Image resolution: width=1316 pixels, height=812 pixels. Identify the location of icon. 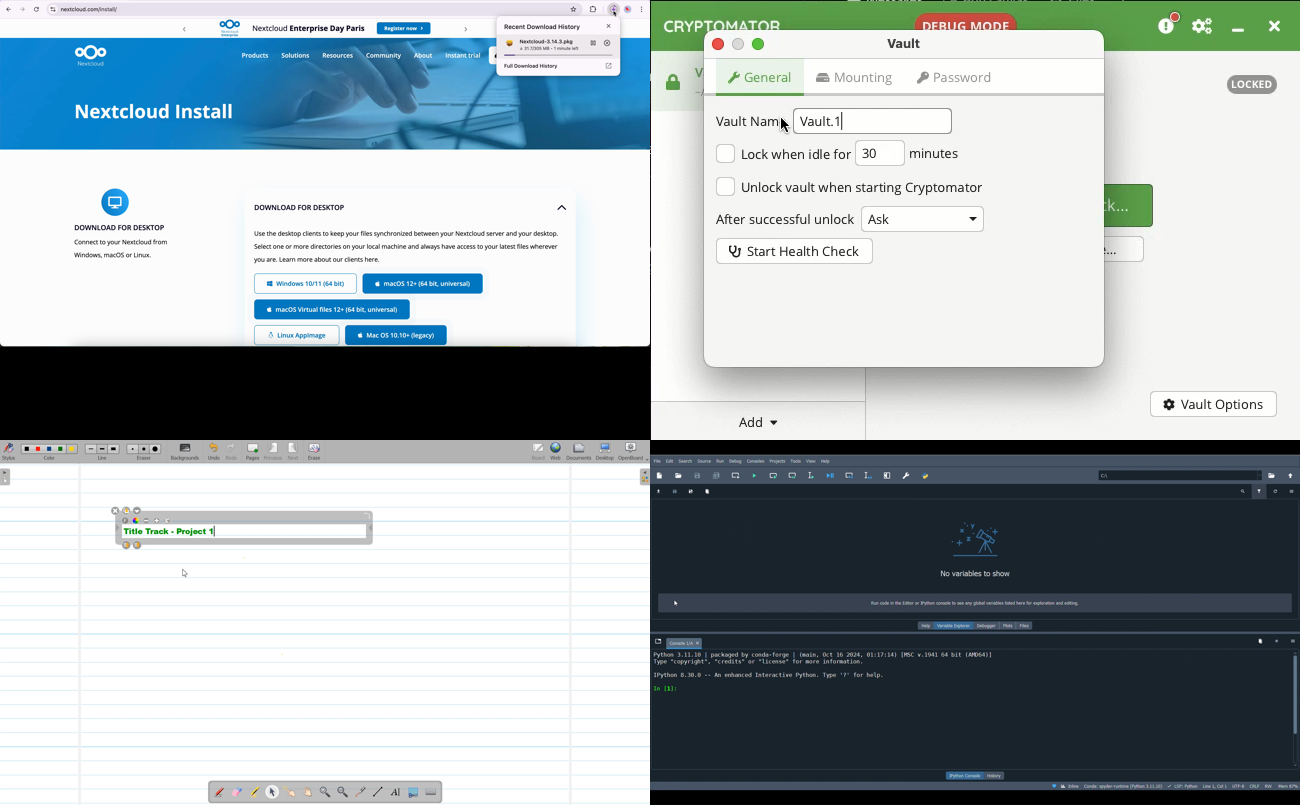
(980, 542).